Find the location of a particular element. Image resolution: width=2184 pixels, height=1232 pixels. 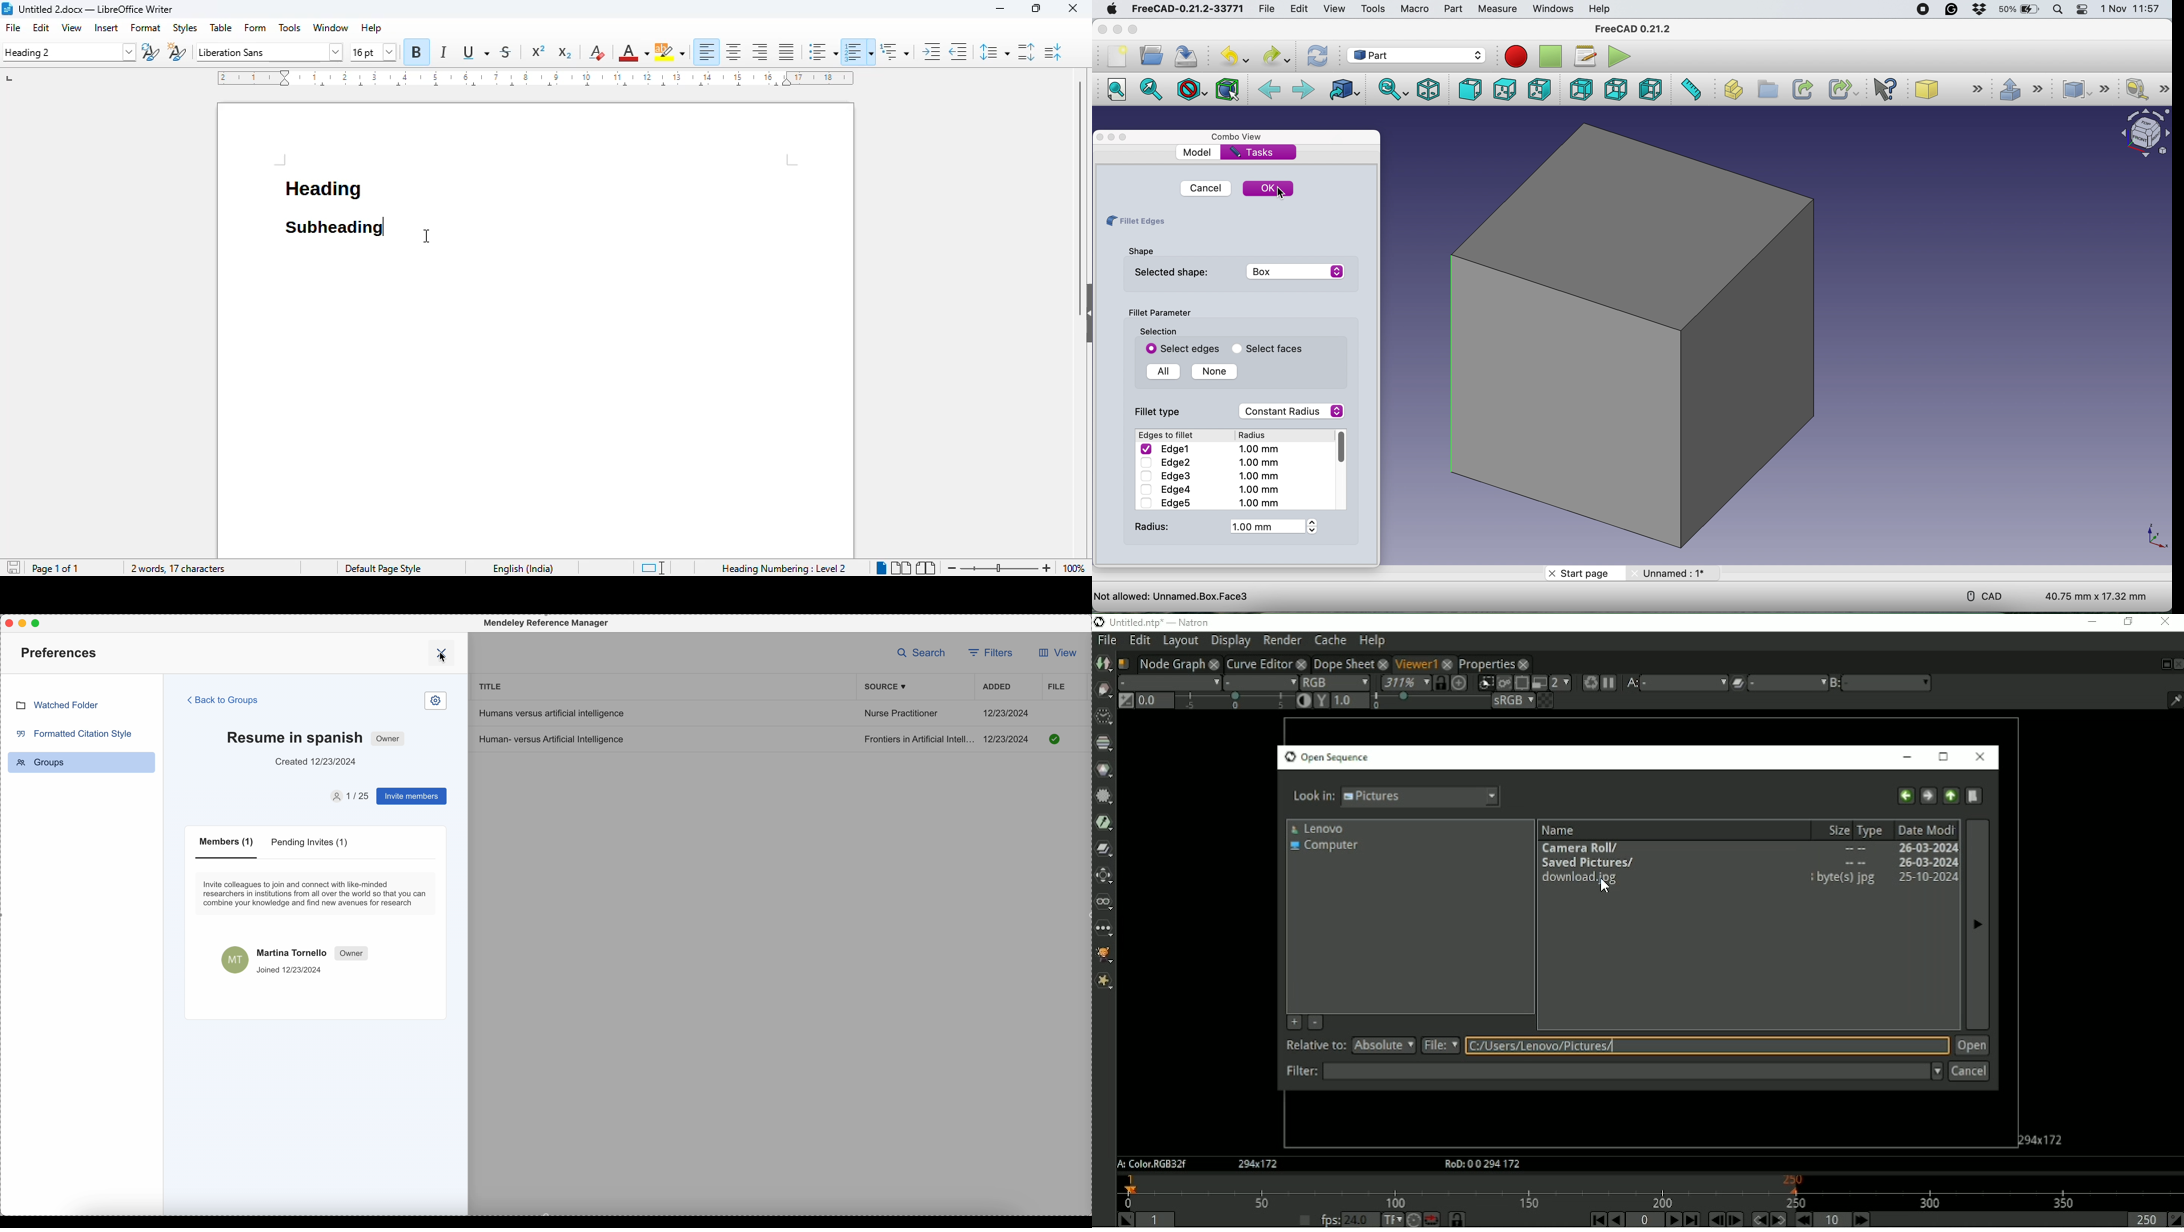

Edge4 is located at coordinates (1209, 489).